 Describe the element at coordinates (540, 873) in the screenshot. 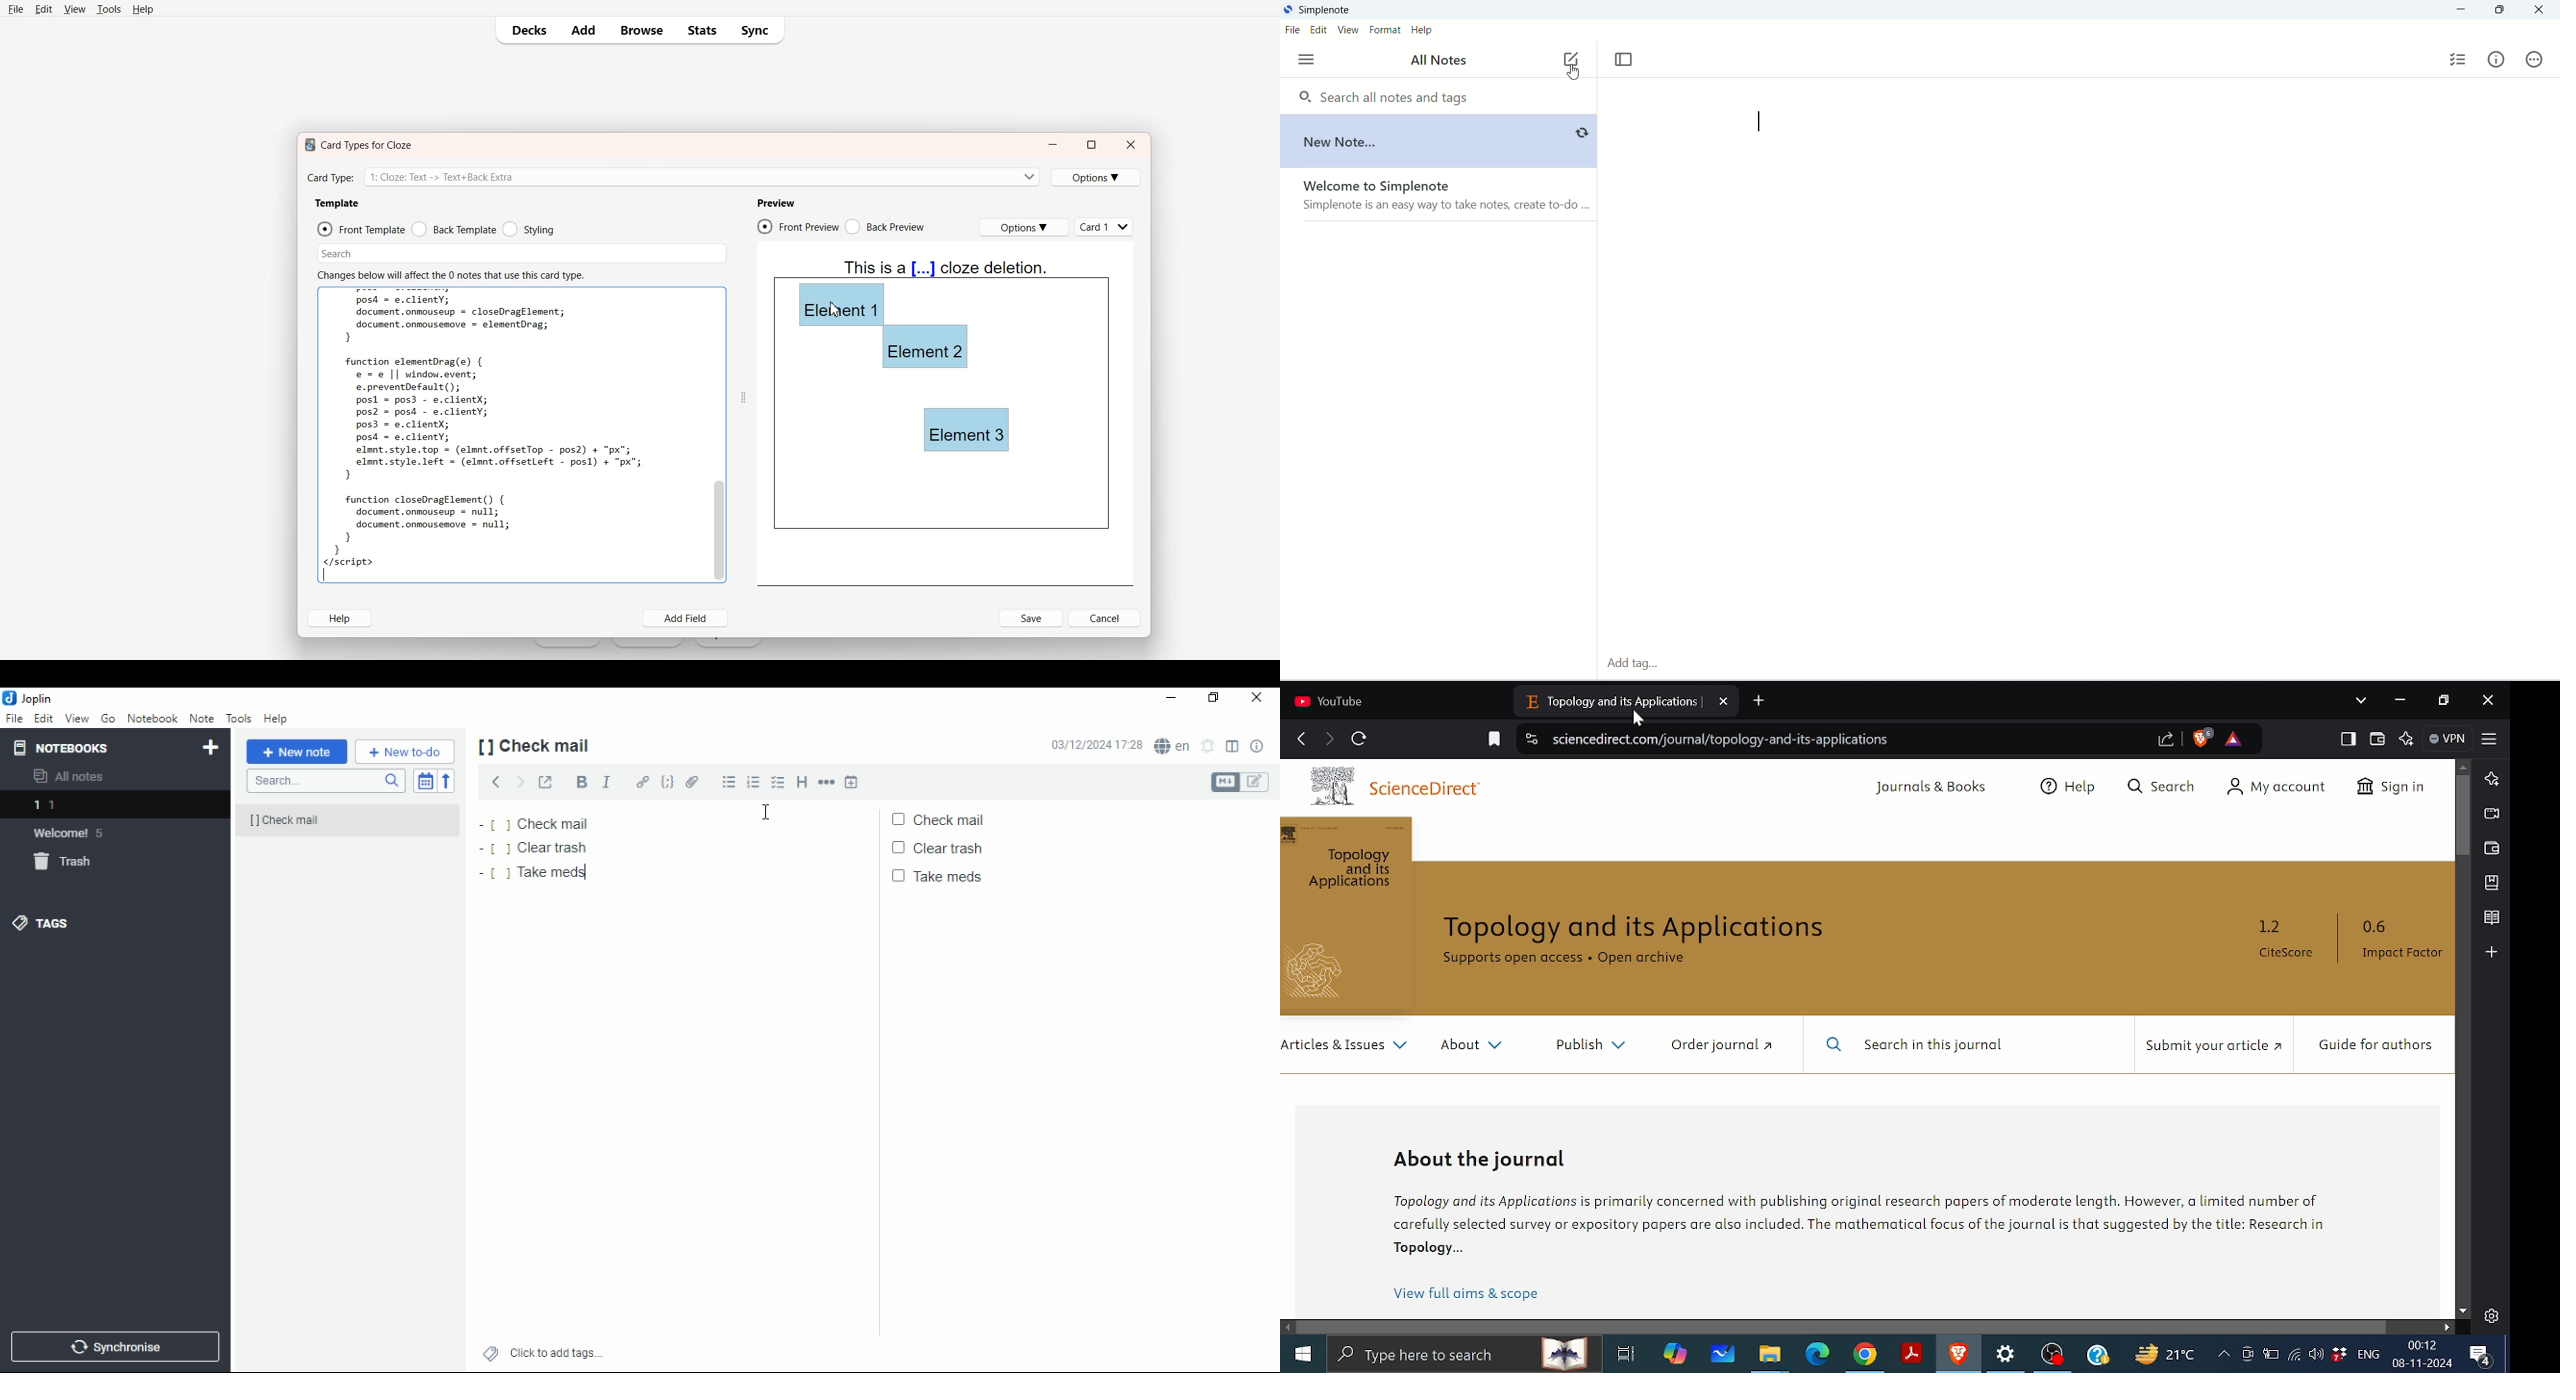

I see `take meds` at that location.